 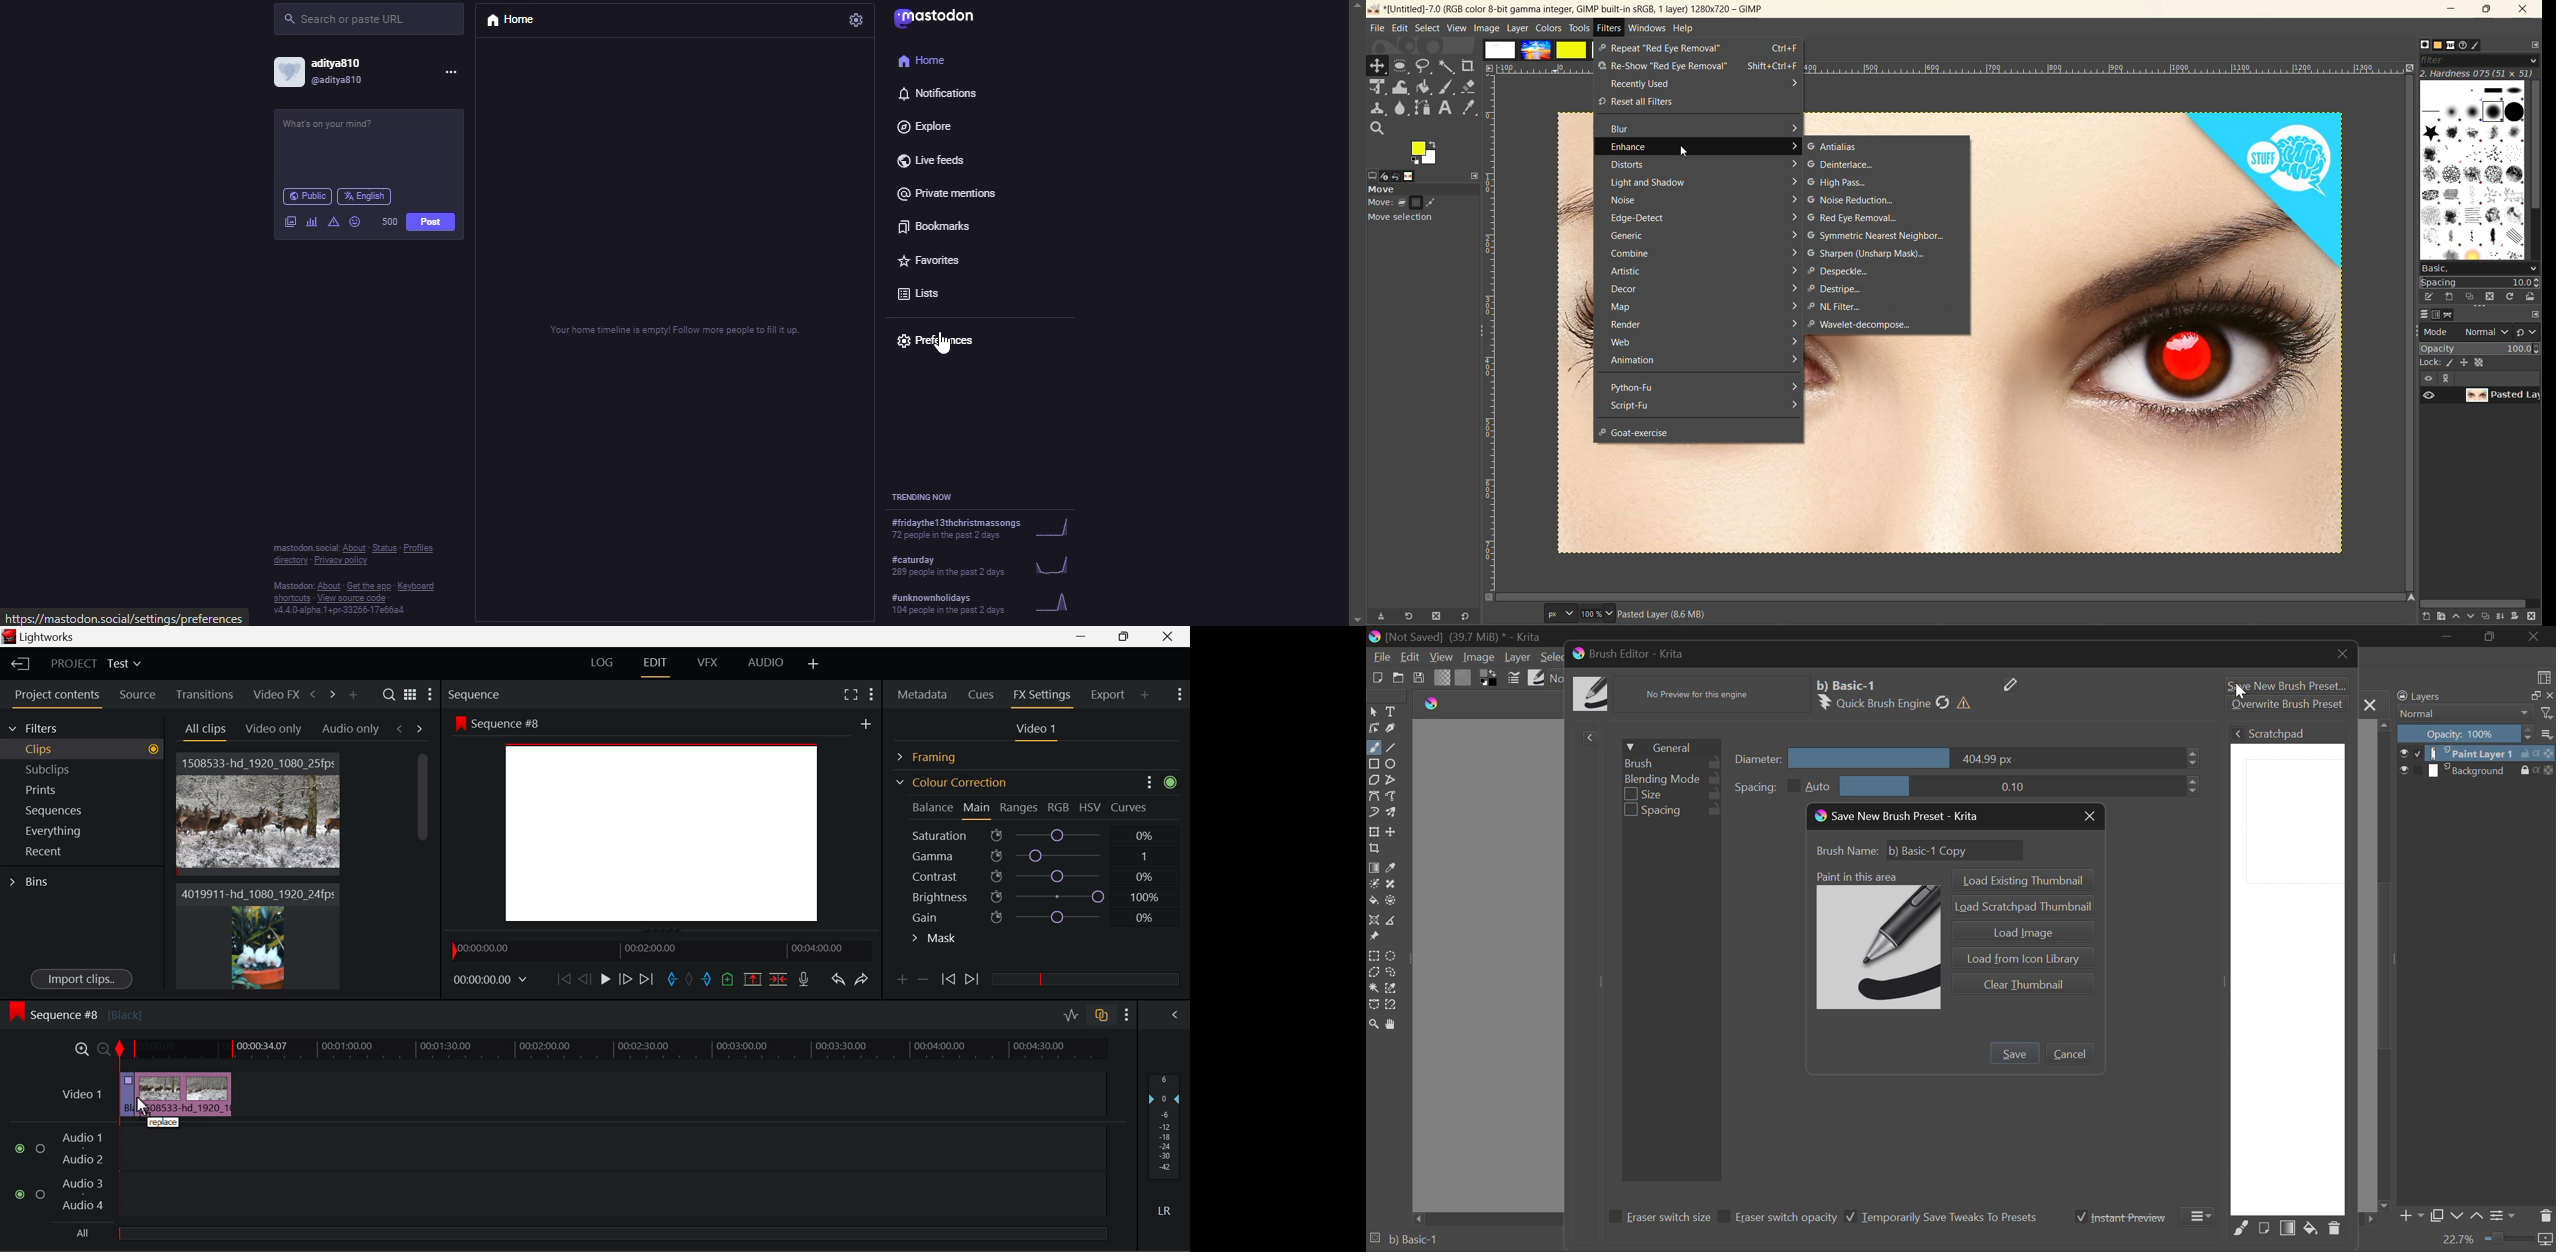 What do you see at coordinates (1373, 813) in the screenshot?
I see `Dynamic Brush` at bounding box center [1373, 813].